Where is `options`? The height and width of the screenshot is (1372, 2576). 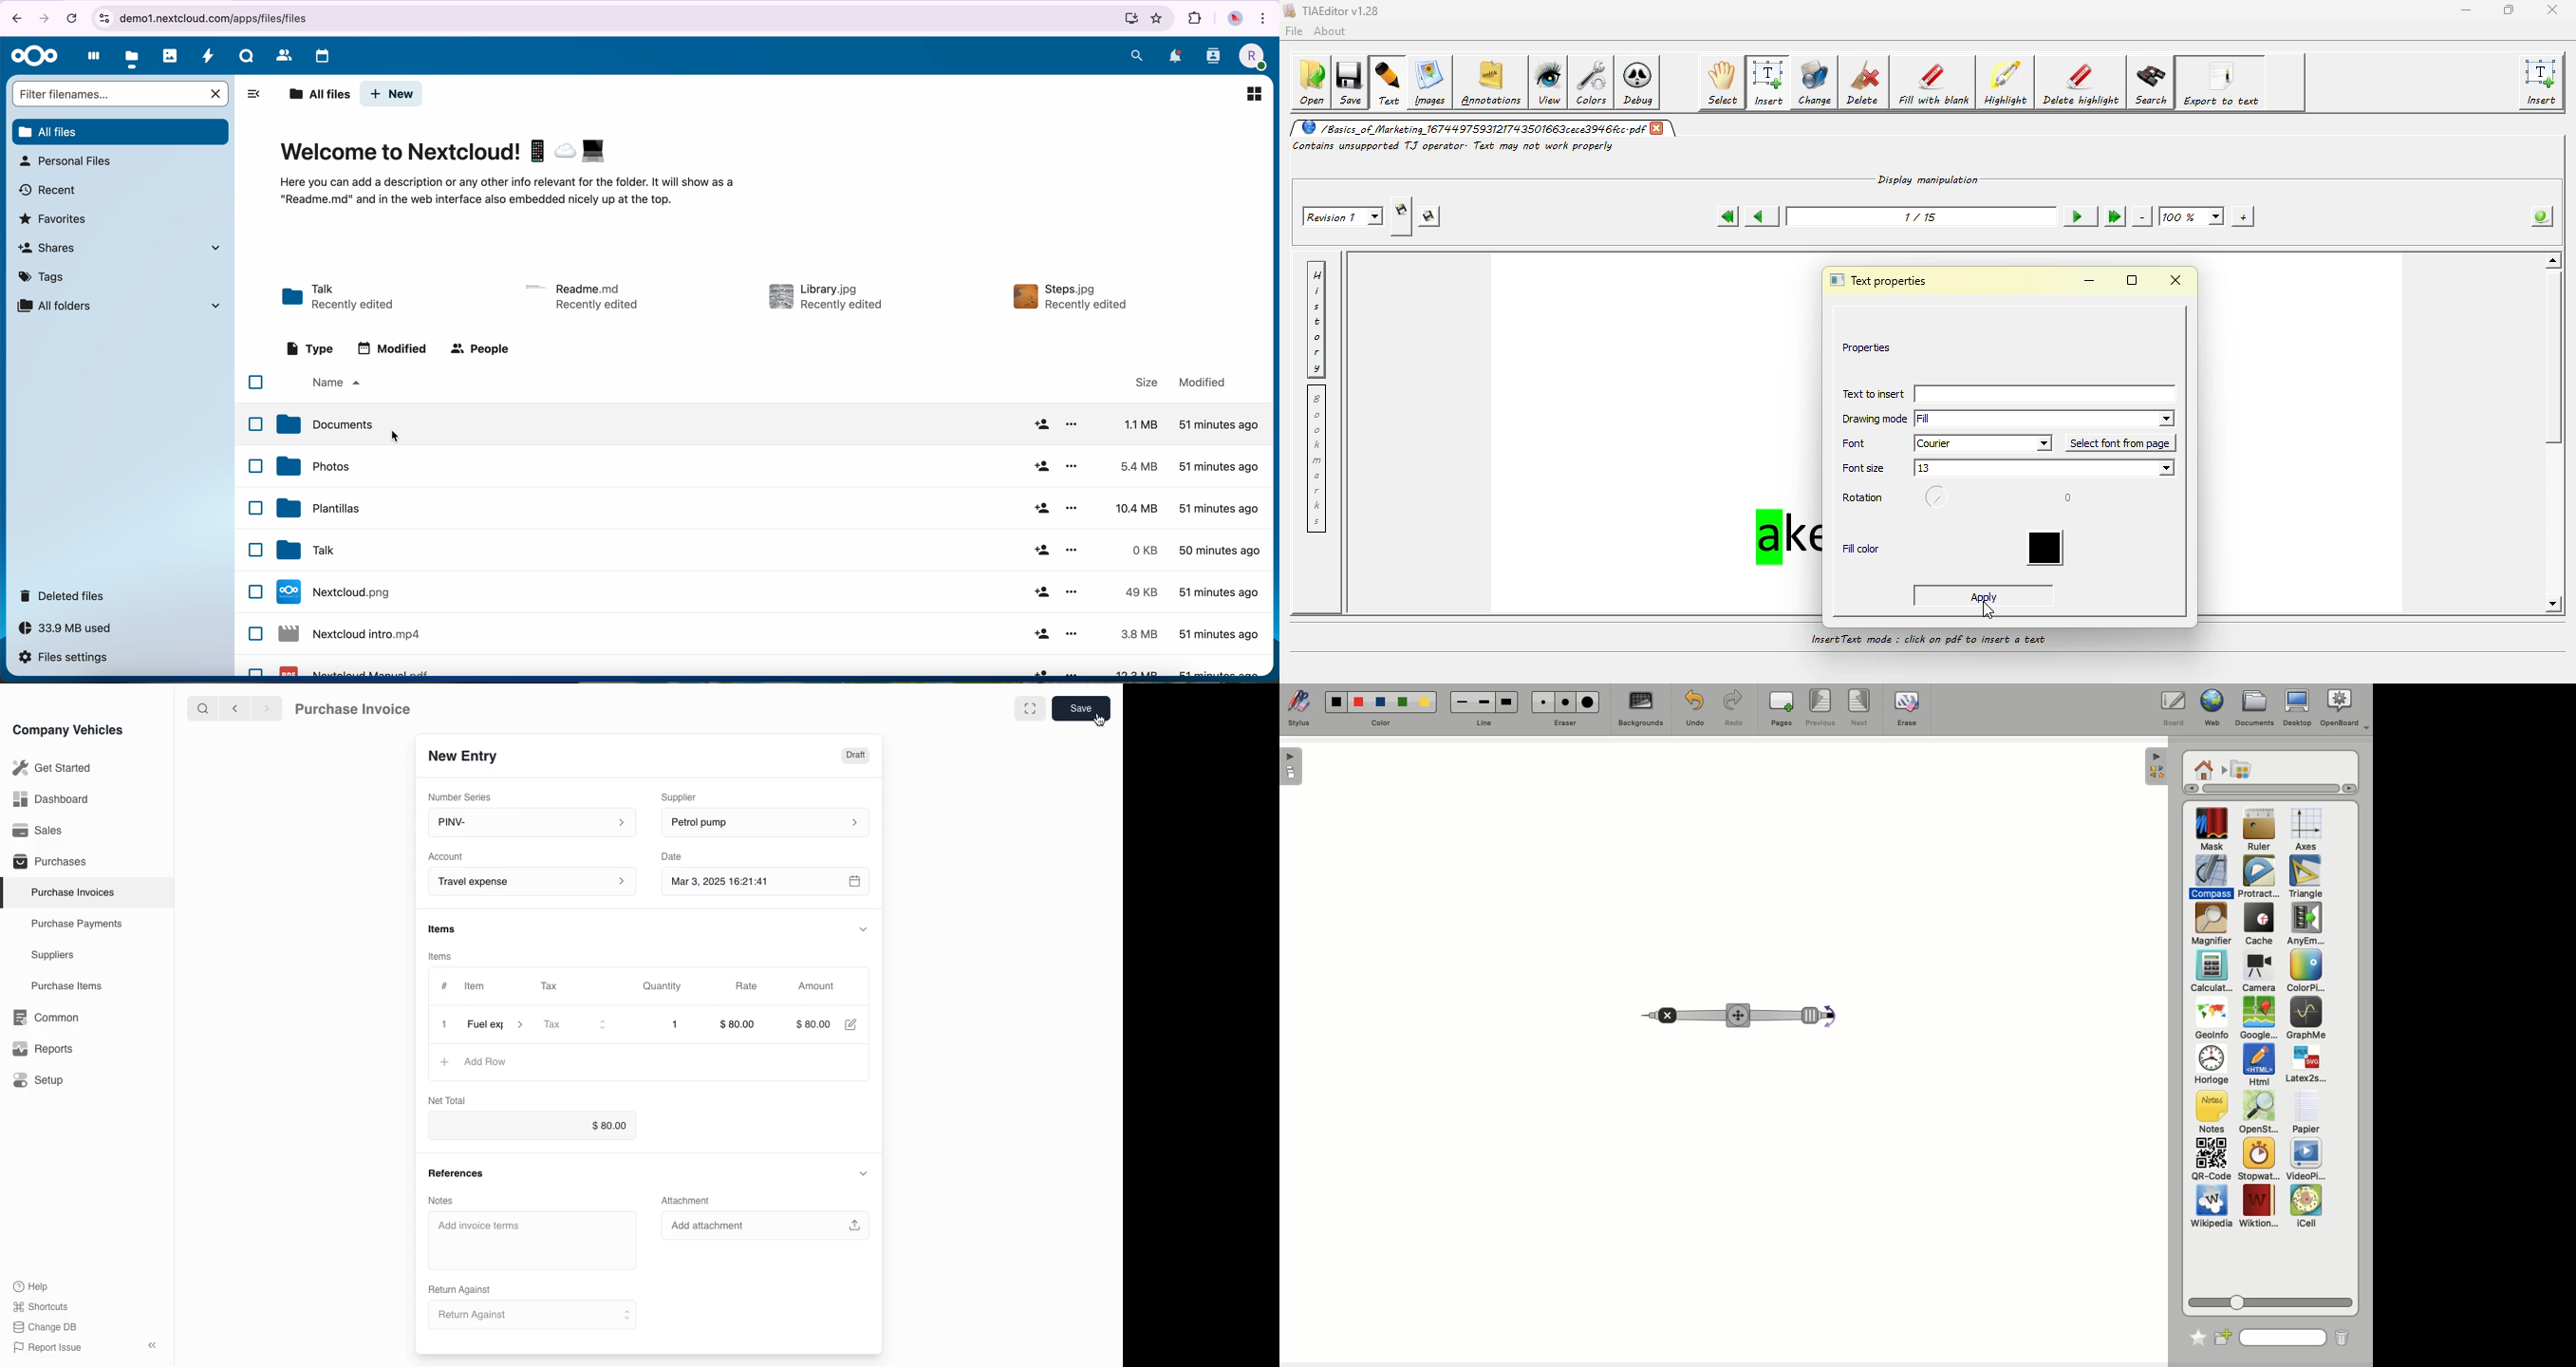
options is located at coordinates (1072, 549).